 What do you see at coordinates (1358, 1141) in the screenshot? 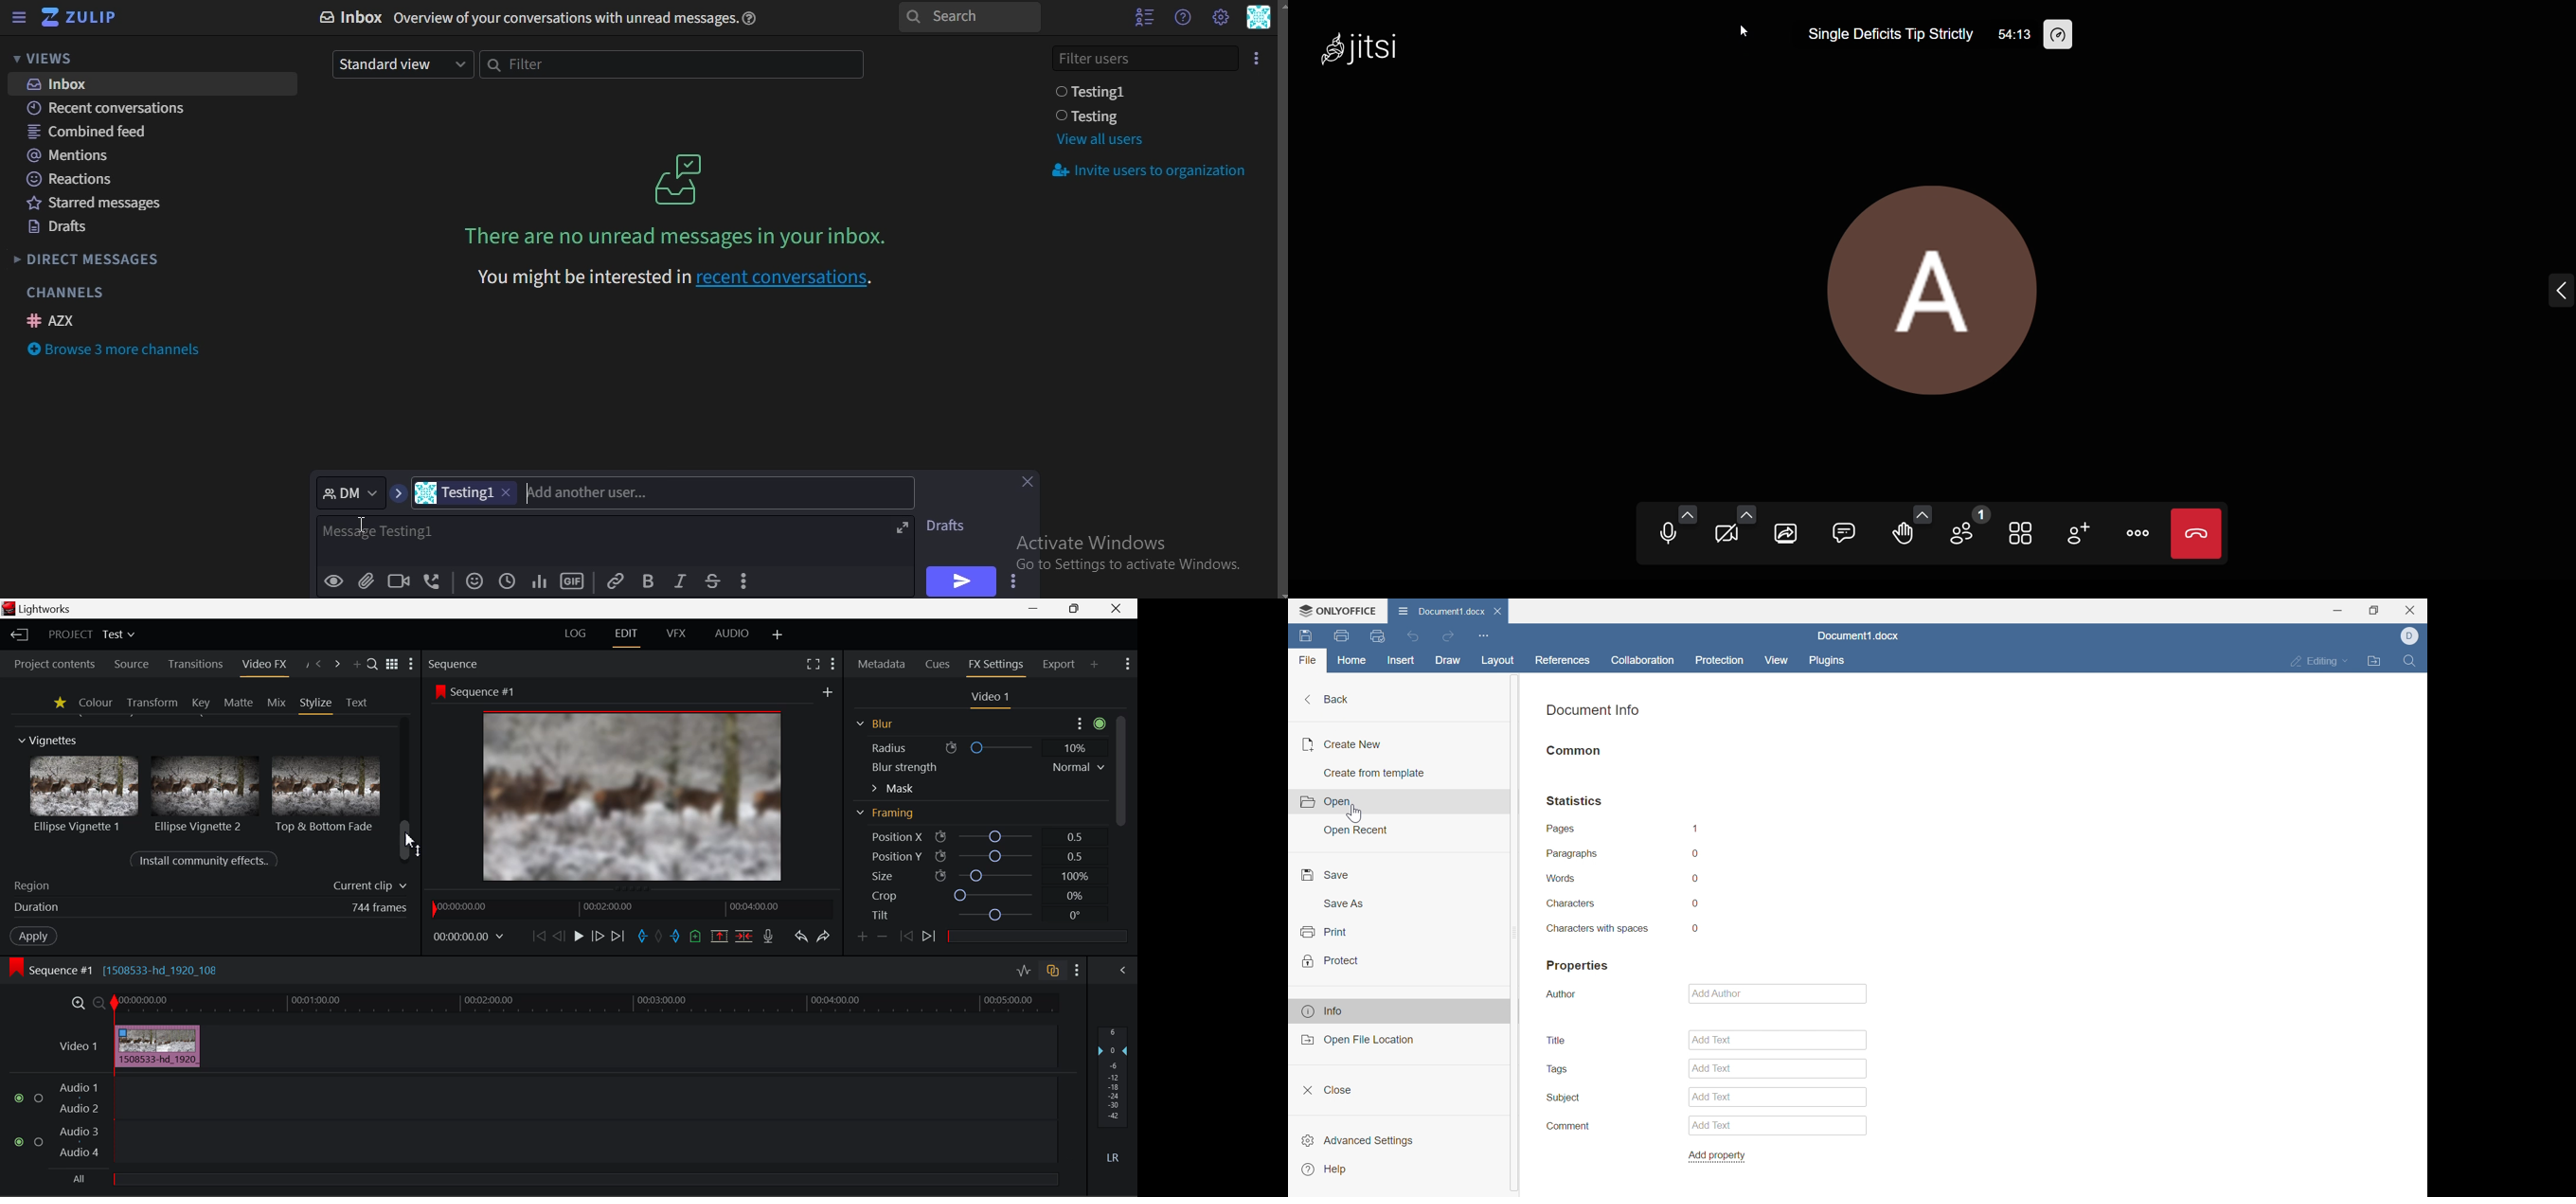
I see `advanced settings` at bounding box center [1358, 1141].